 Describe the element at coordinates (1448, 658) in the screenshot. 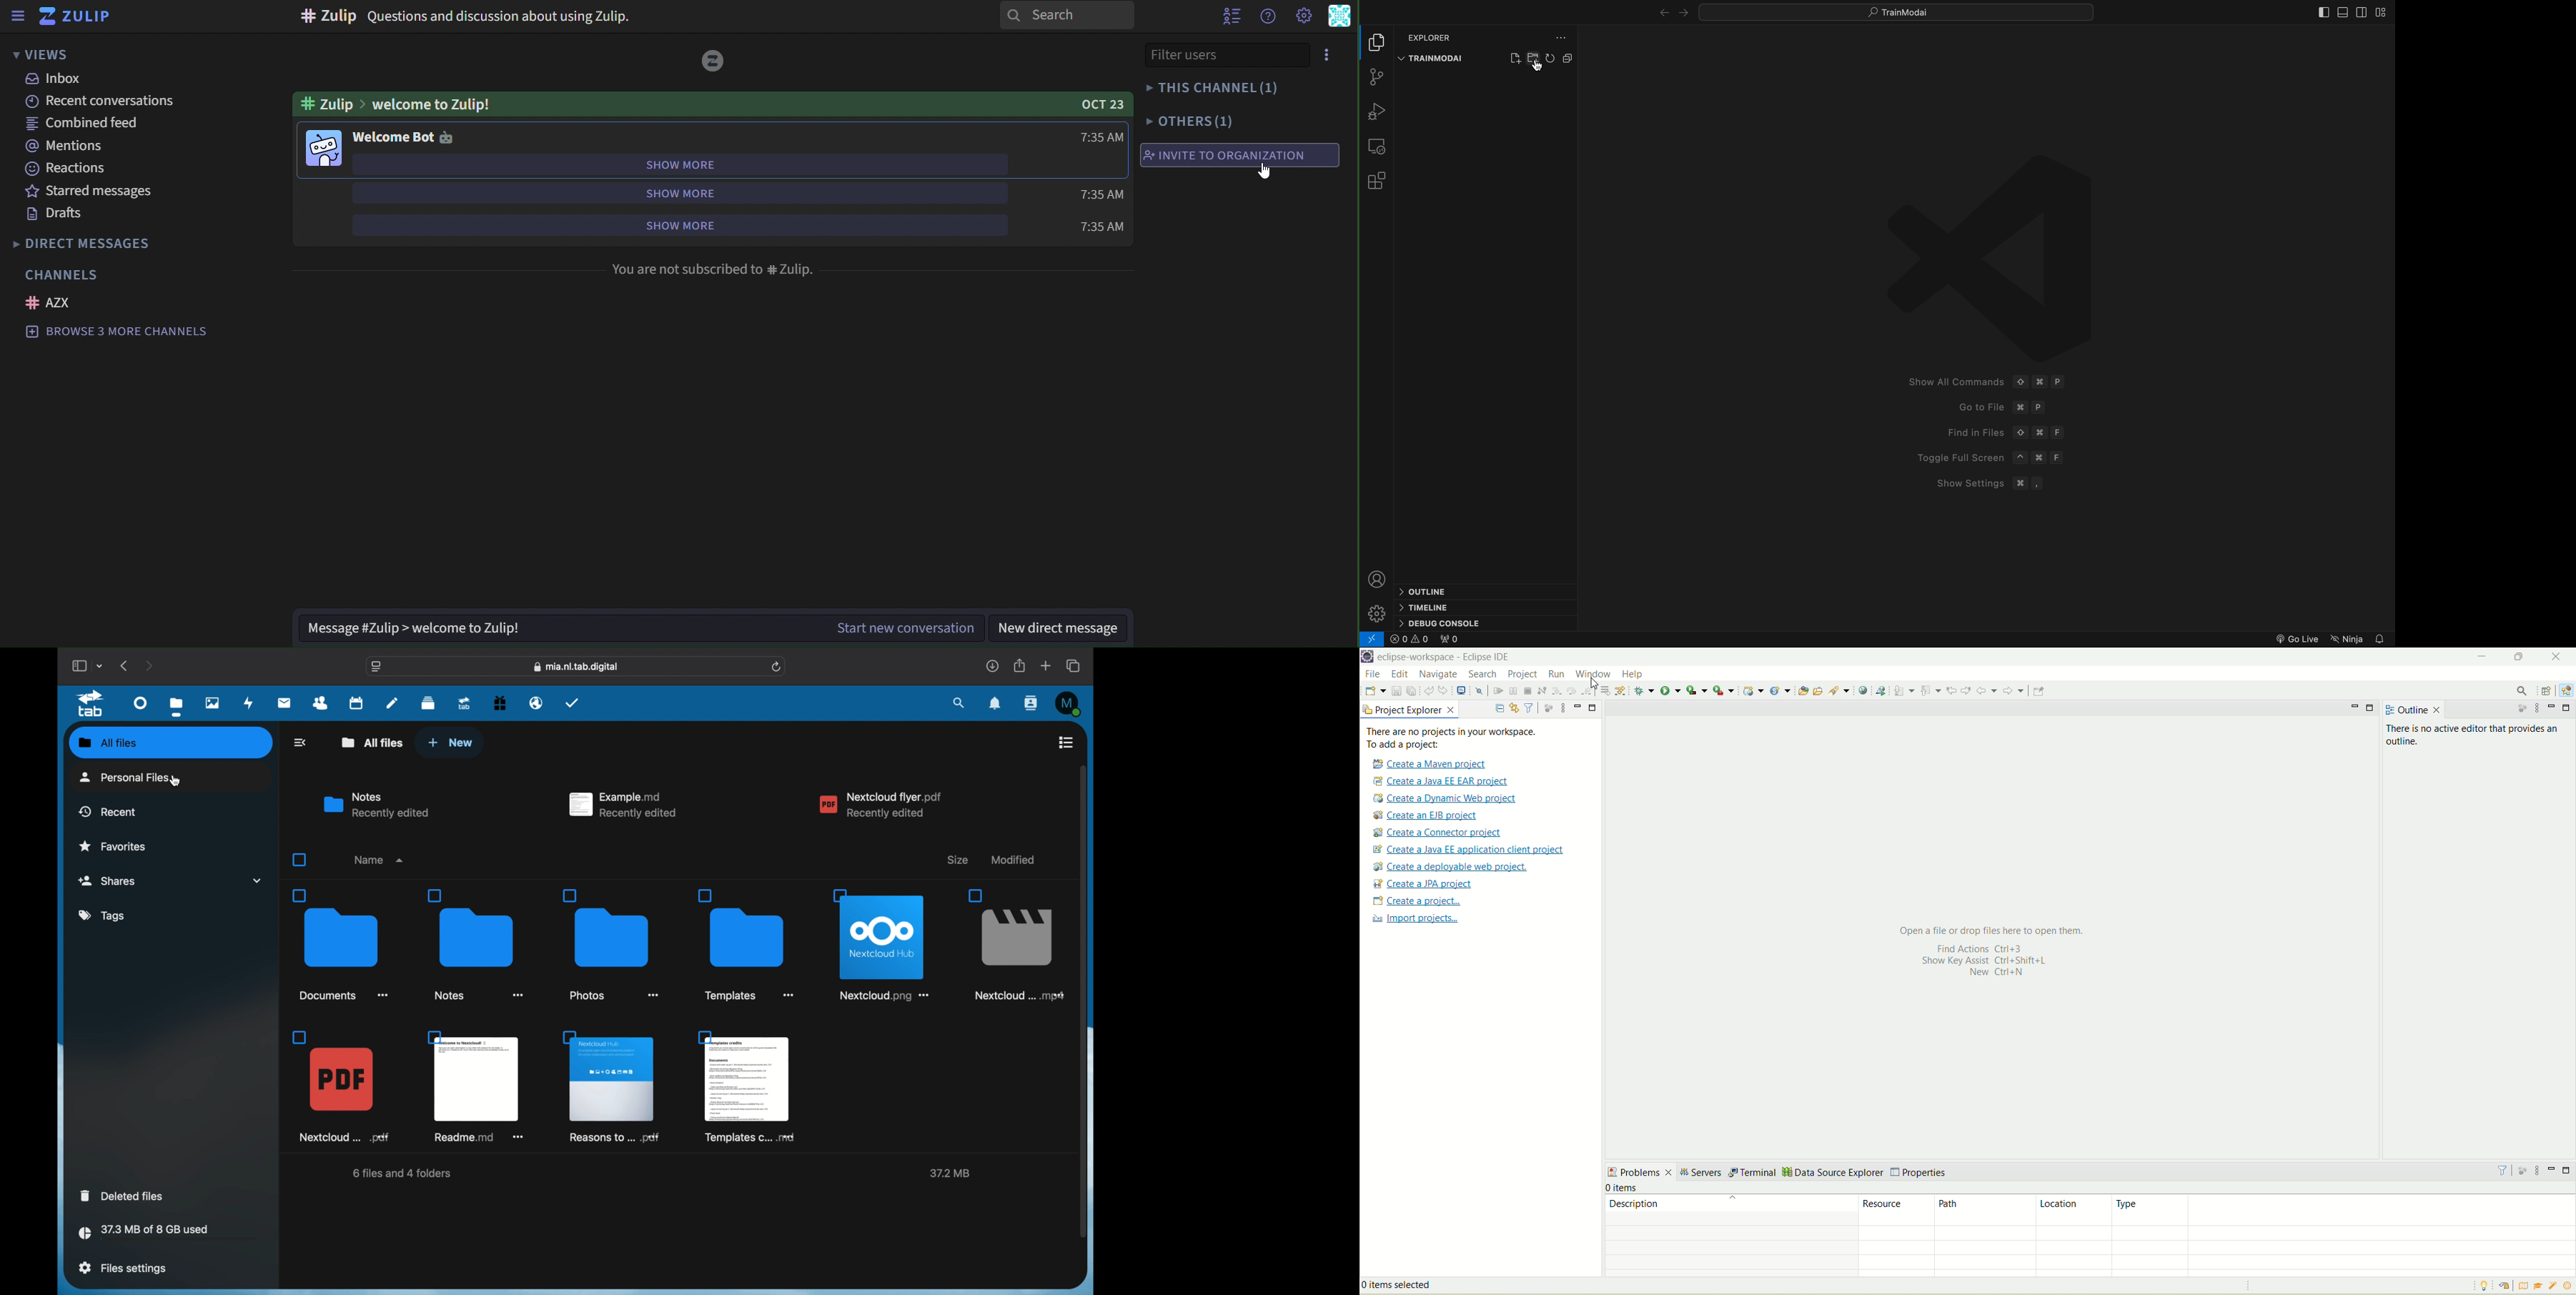

I see `eclipse workspace-Eclipse IDE` at that location.